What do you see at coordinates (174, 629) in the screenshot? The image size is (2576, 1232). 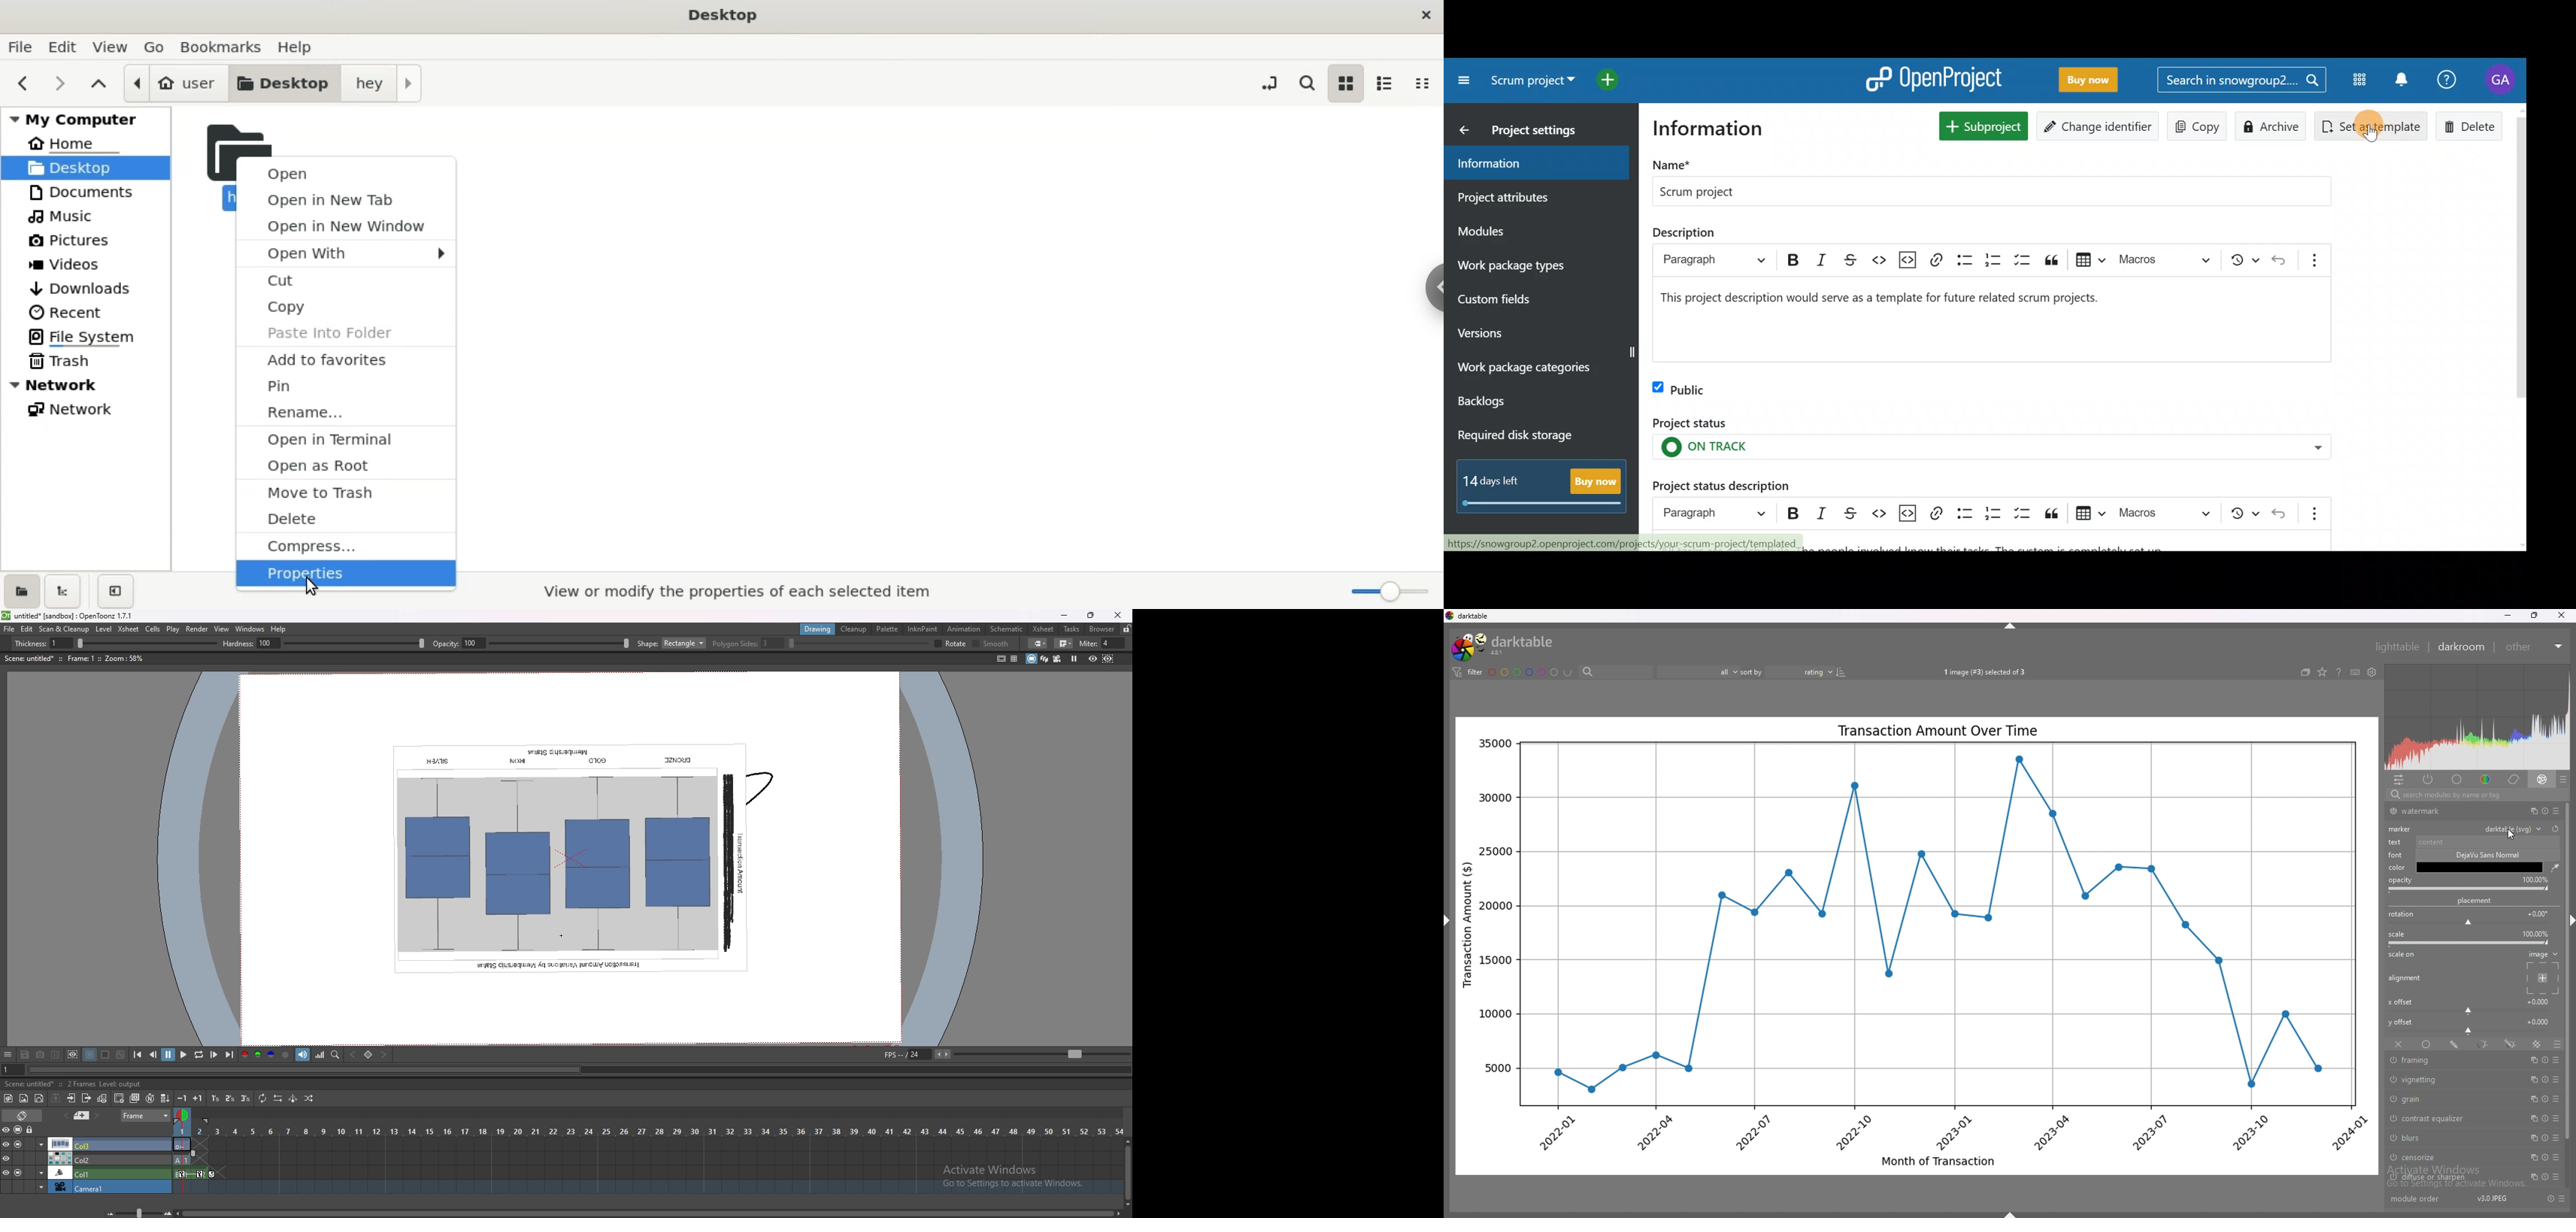 I see `play` at bounding box center [174, 629].